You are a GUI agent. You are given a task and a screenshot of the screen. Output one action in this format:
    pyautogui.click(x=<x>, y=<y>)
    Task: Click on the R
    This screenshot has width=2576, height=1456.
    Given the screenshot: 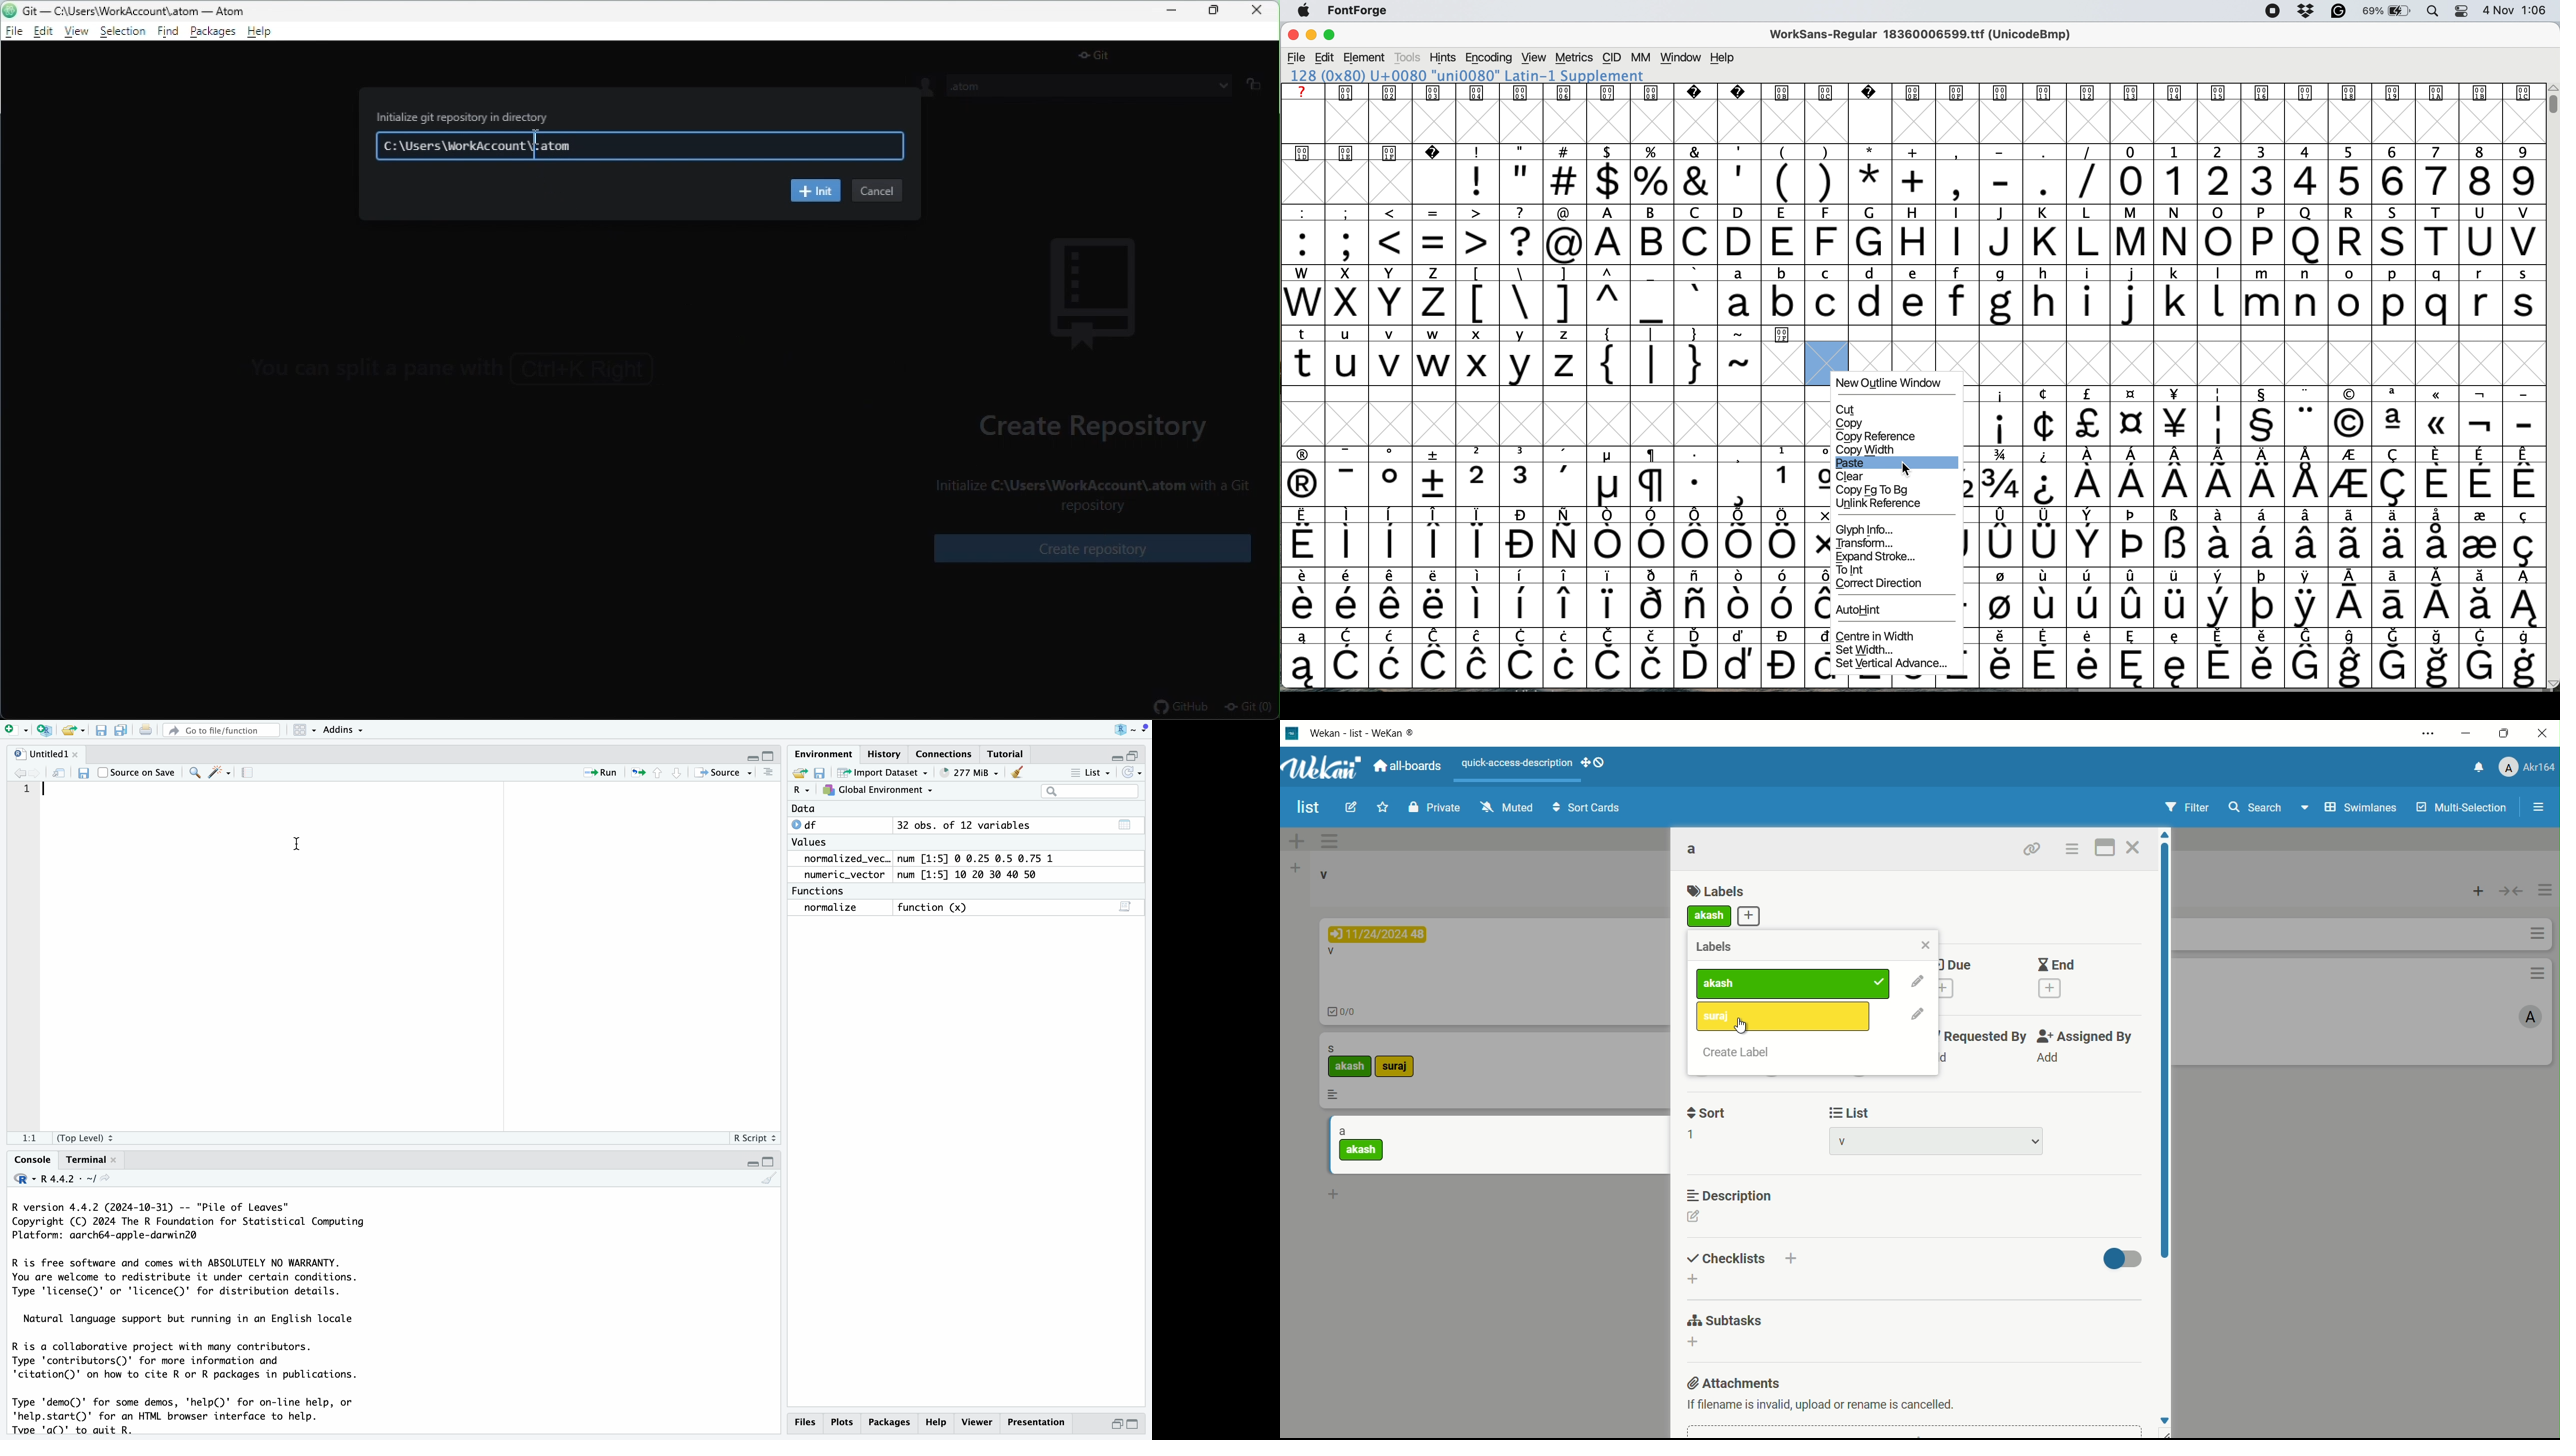 What is the action you would take?
    pyautogui.click(x=1125, y=729)
    